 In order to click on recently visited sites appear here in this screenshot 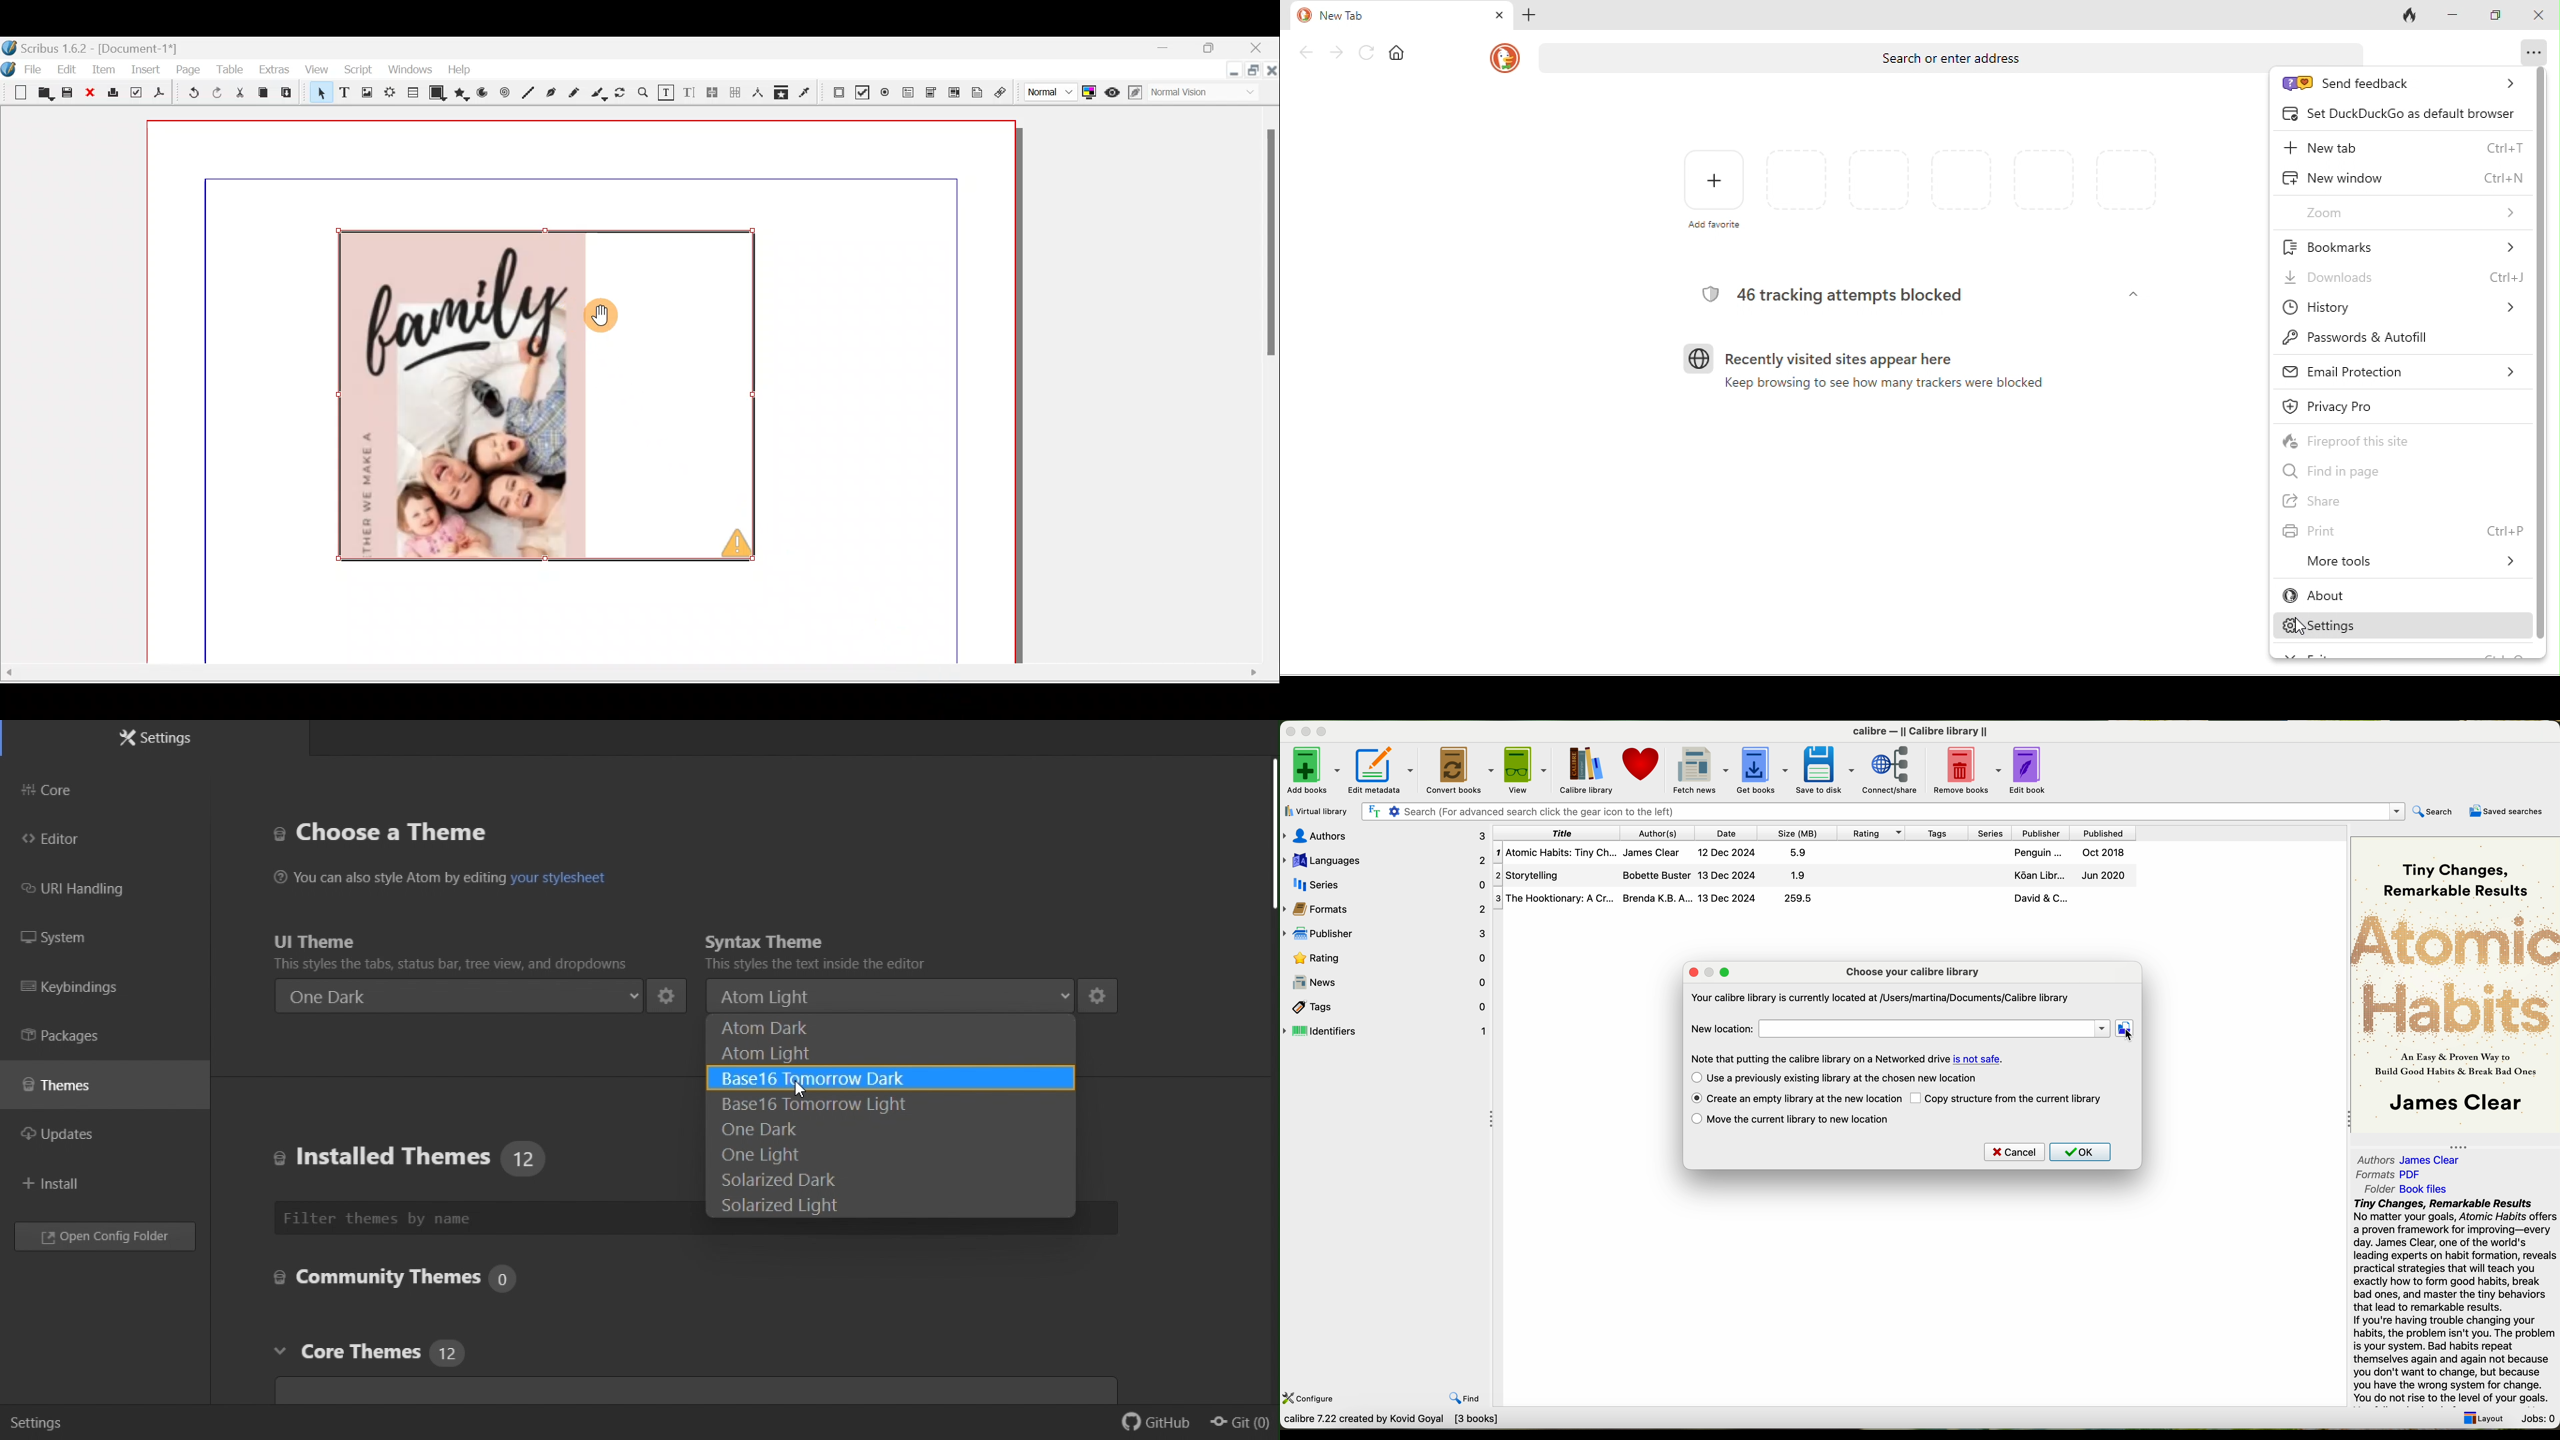, I will do `click(1832, 361)`.